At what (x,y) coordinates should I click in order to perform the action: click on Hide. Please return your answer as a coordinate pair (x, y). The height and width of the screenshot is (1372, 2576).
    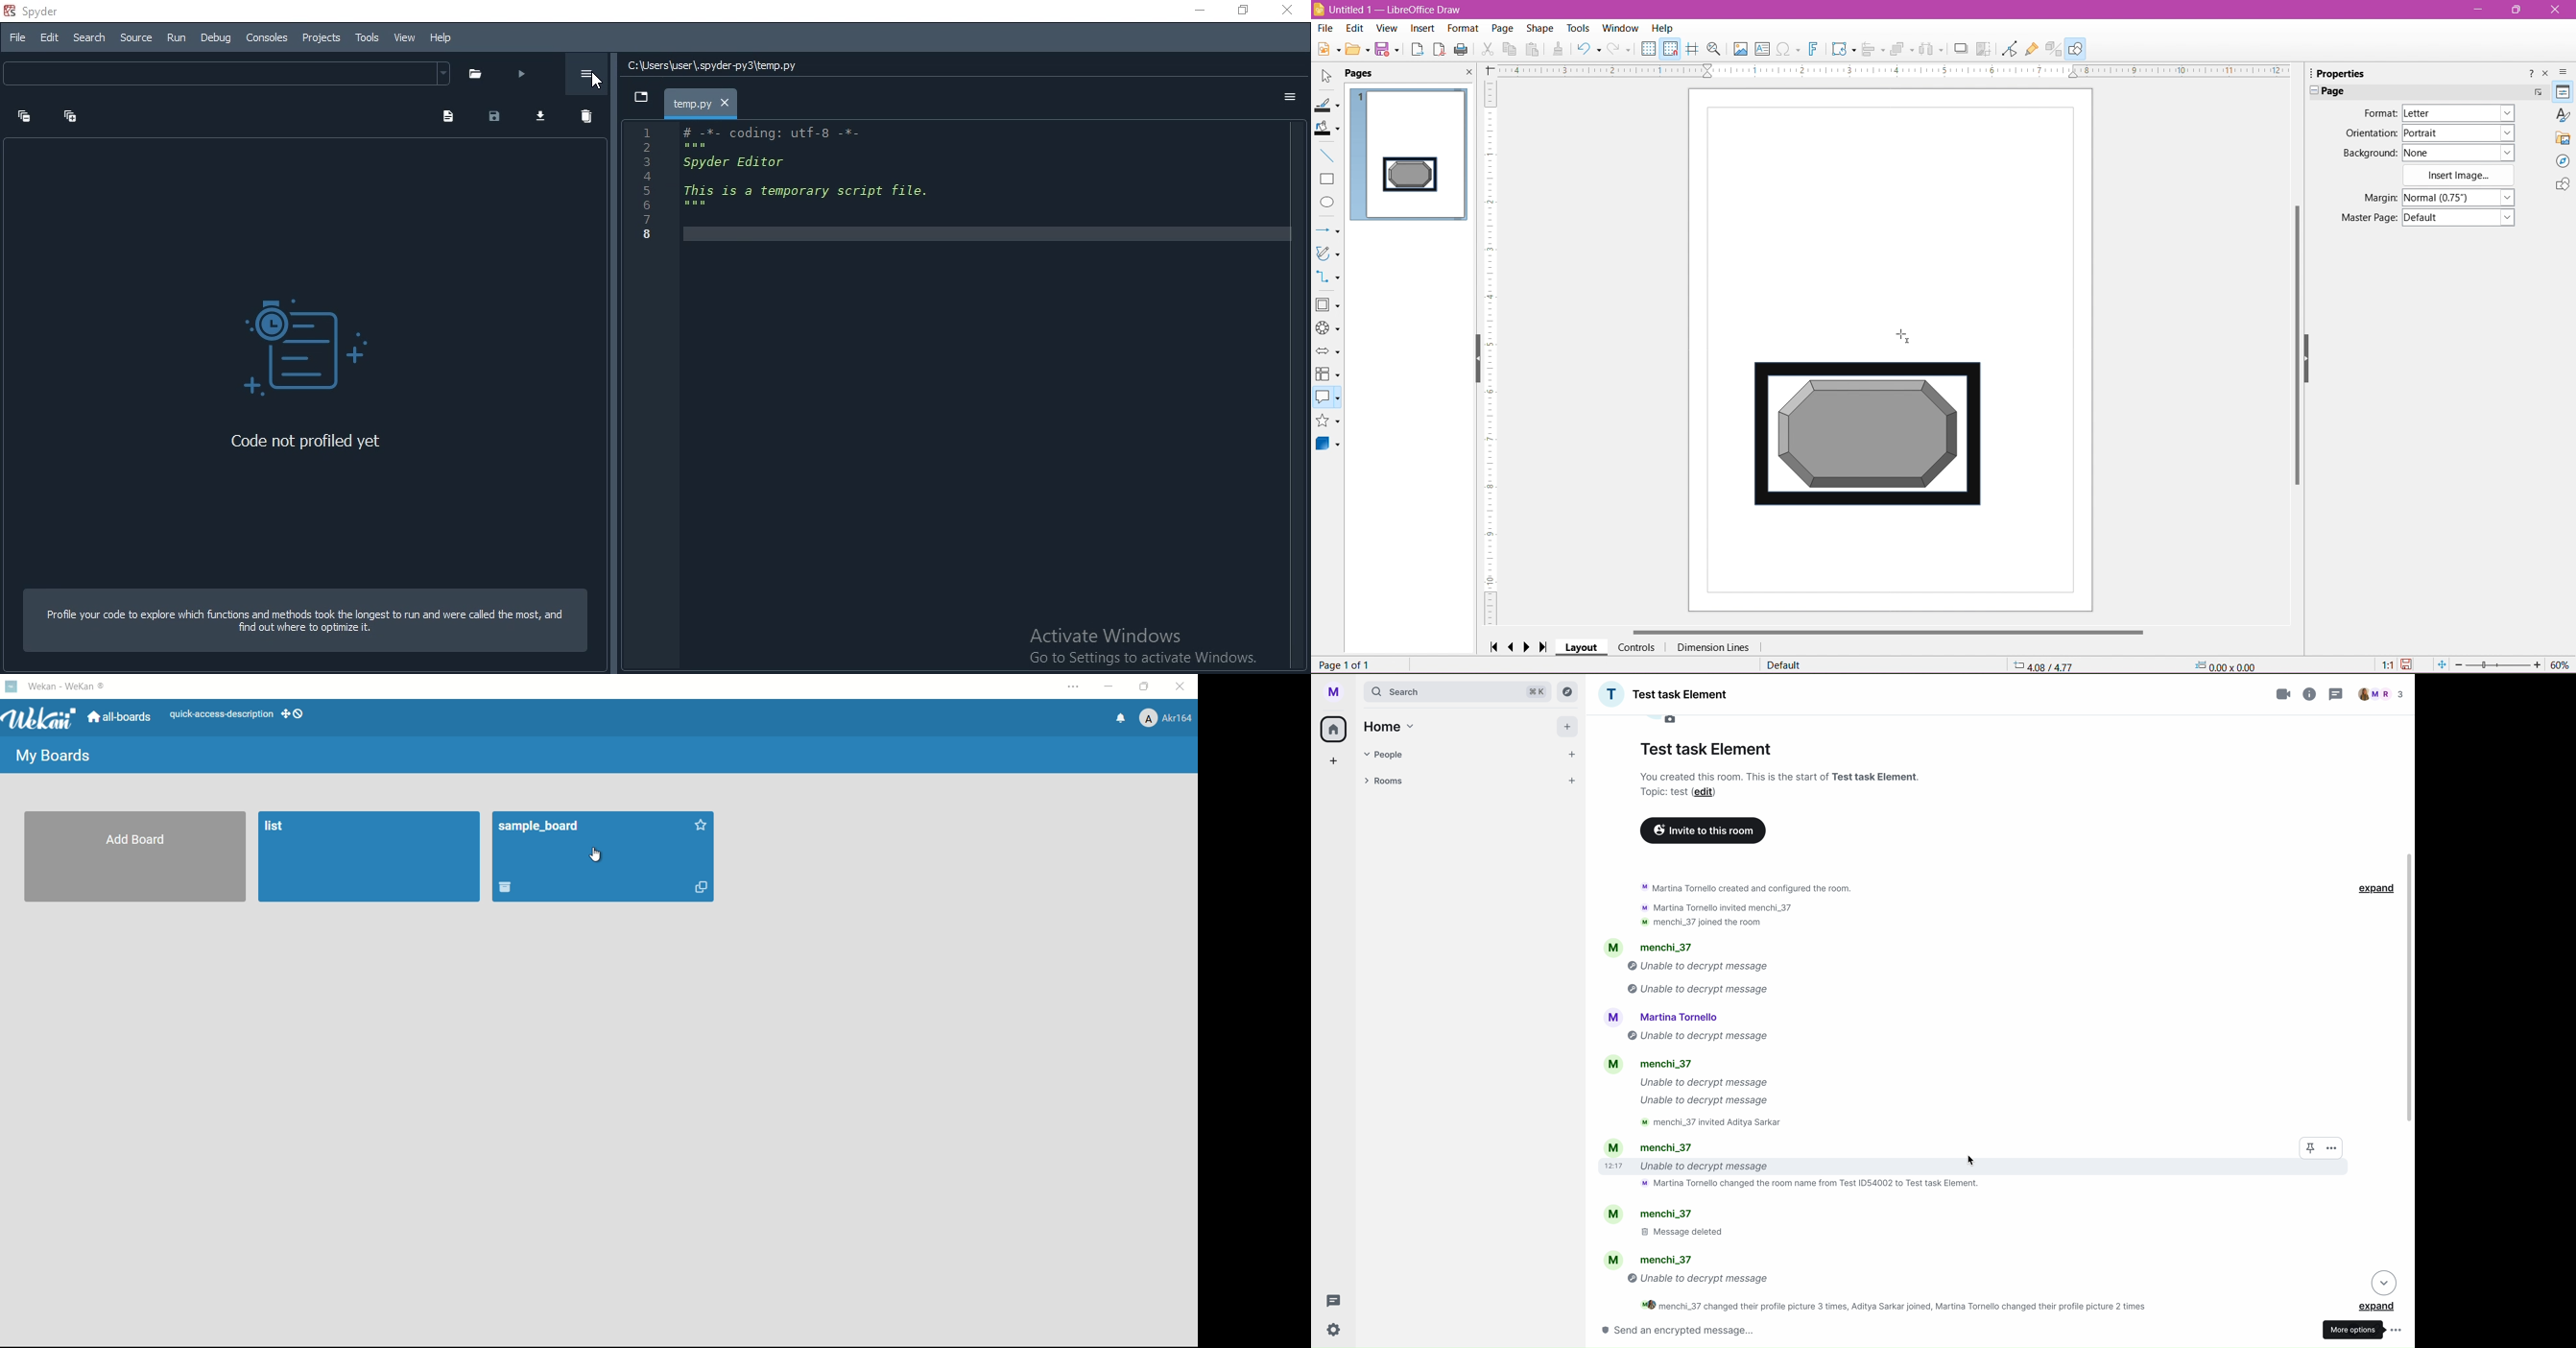
    Looking at the image, I should click on (2316, 365).